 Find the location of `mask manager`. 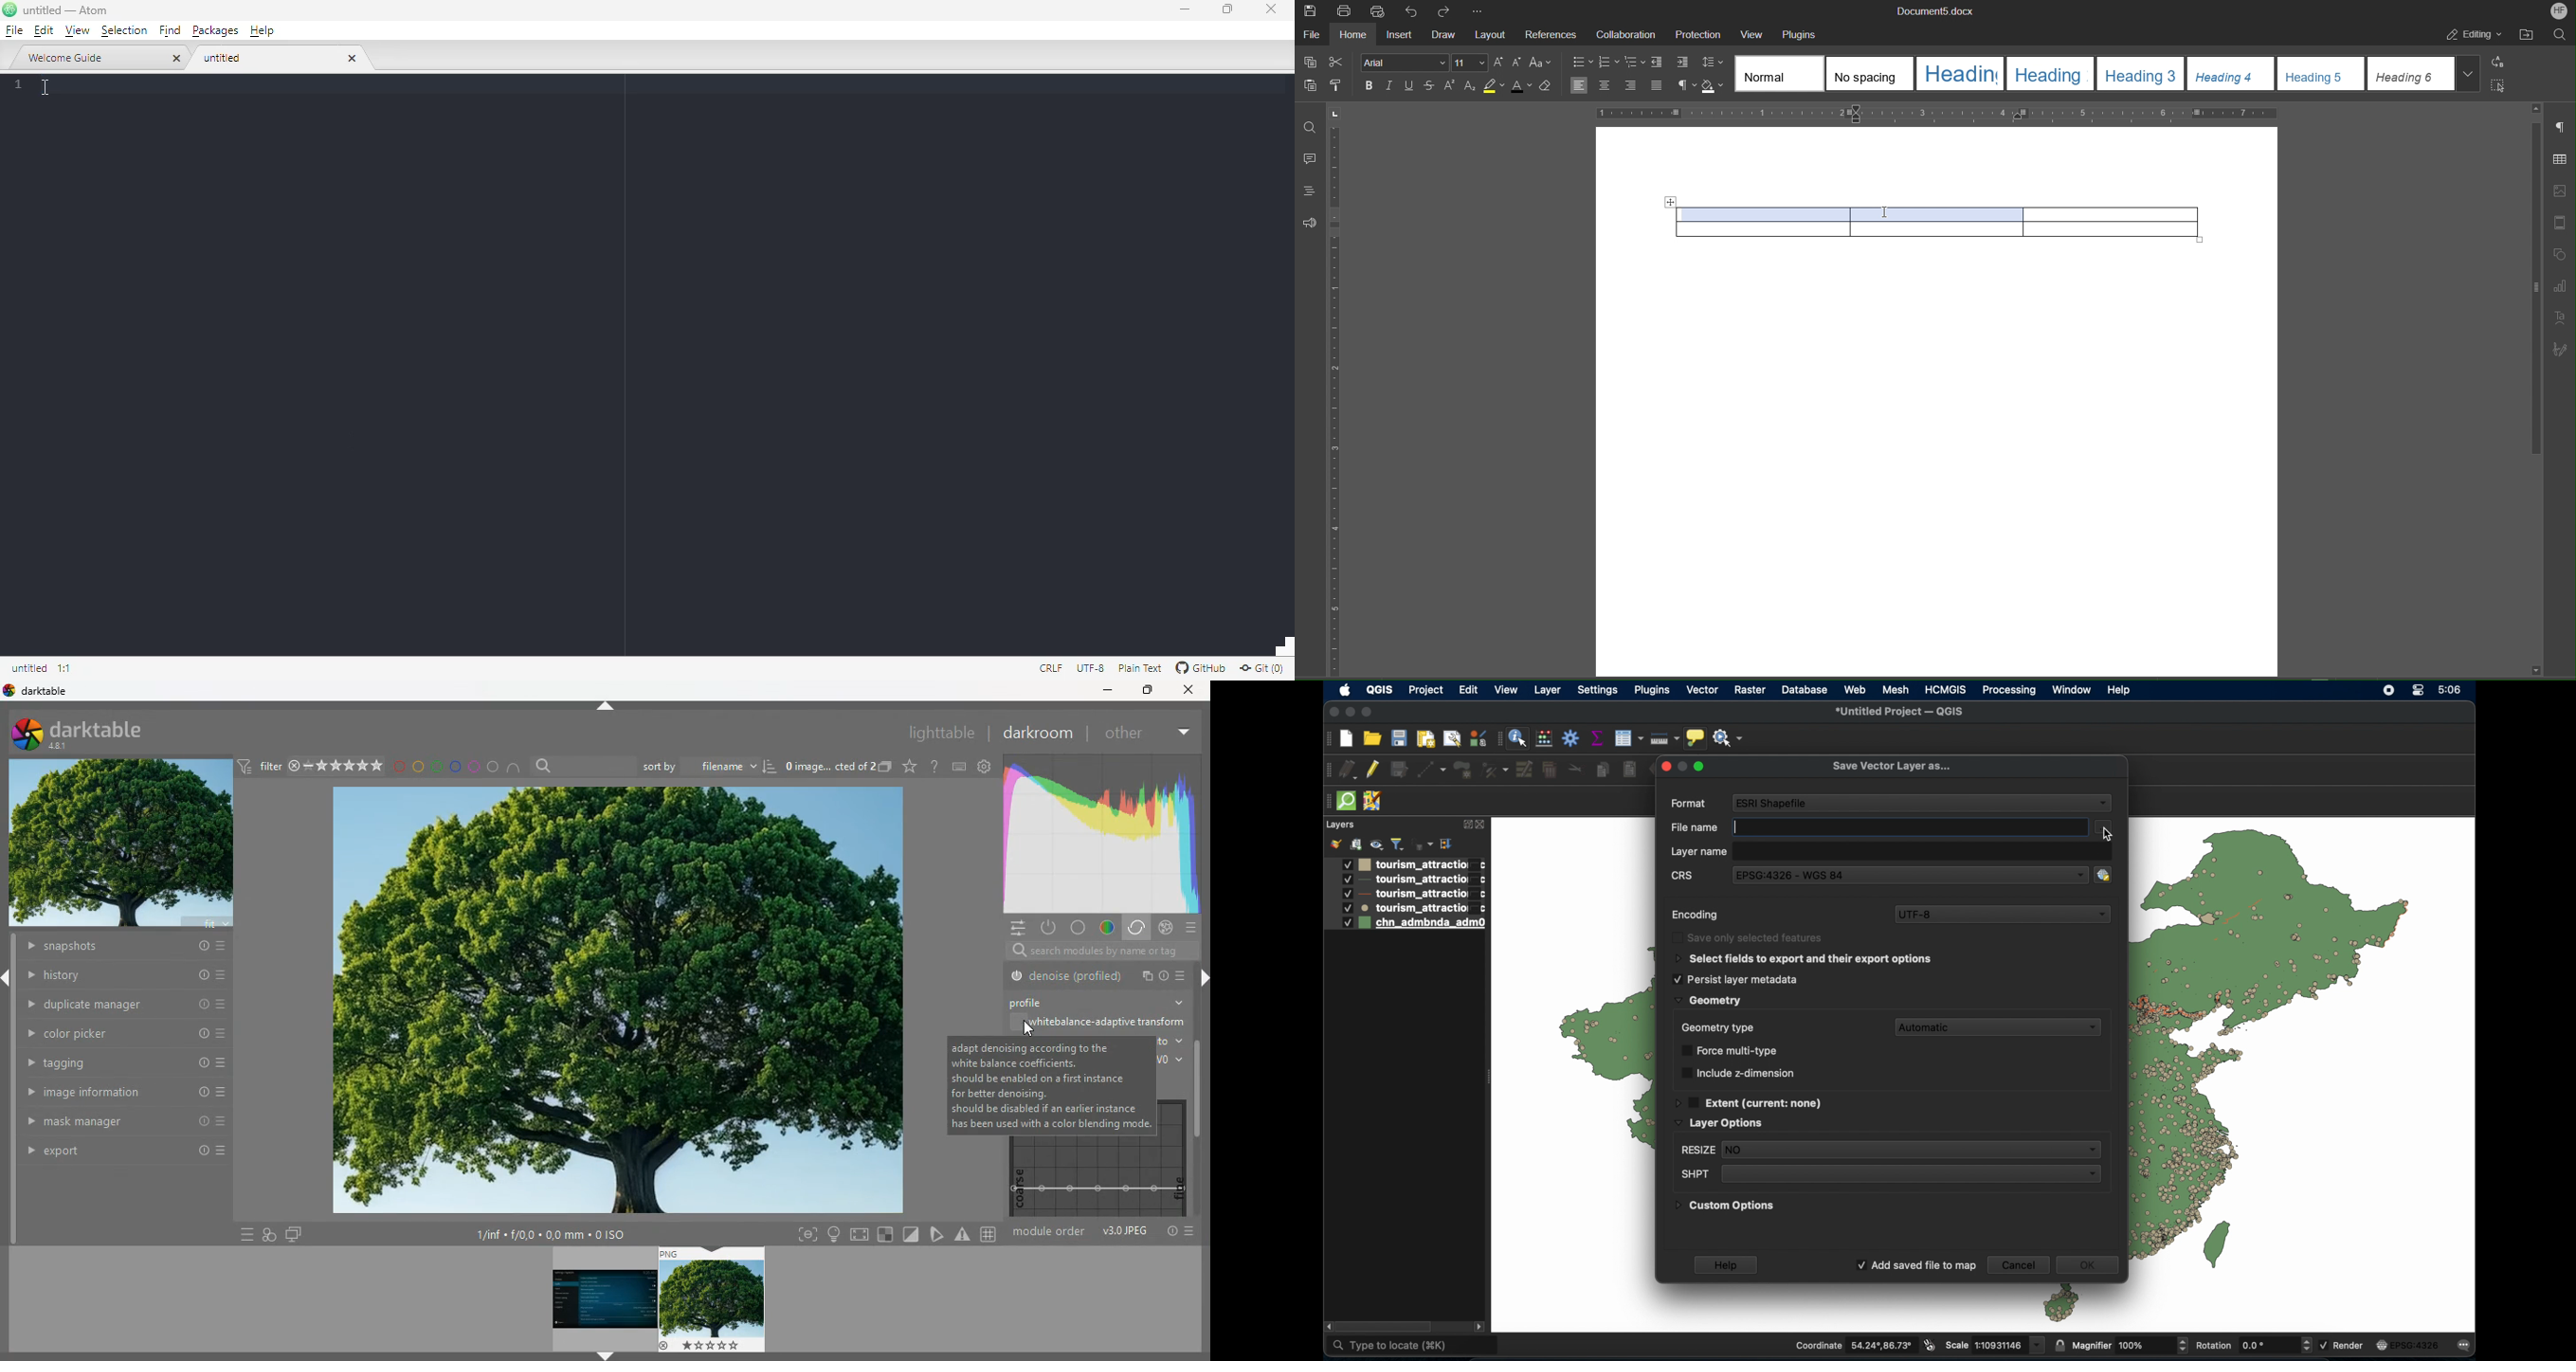

mask manager is located at coordinates (117, 1118).